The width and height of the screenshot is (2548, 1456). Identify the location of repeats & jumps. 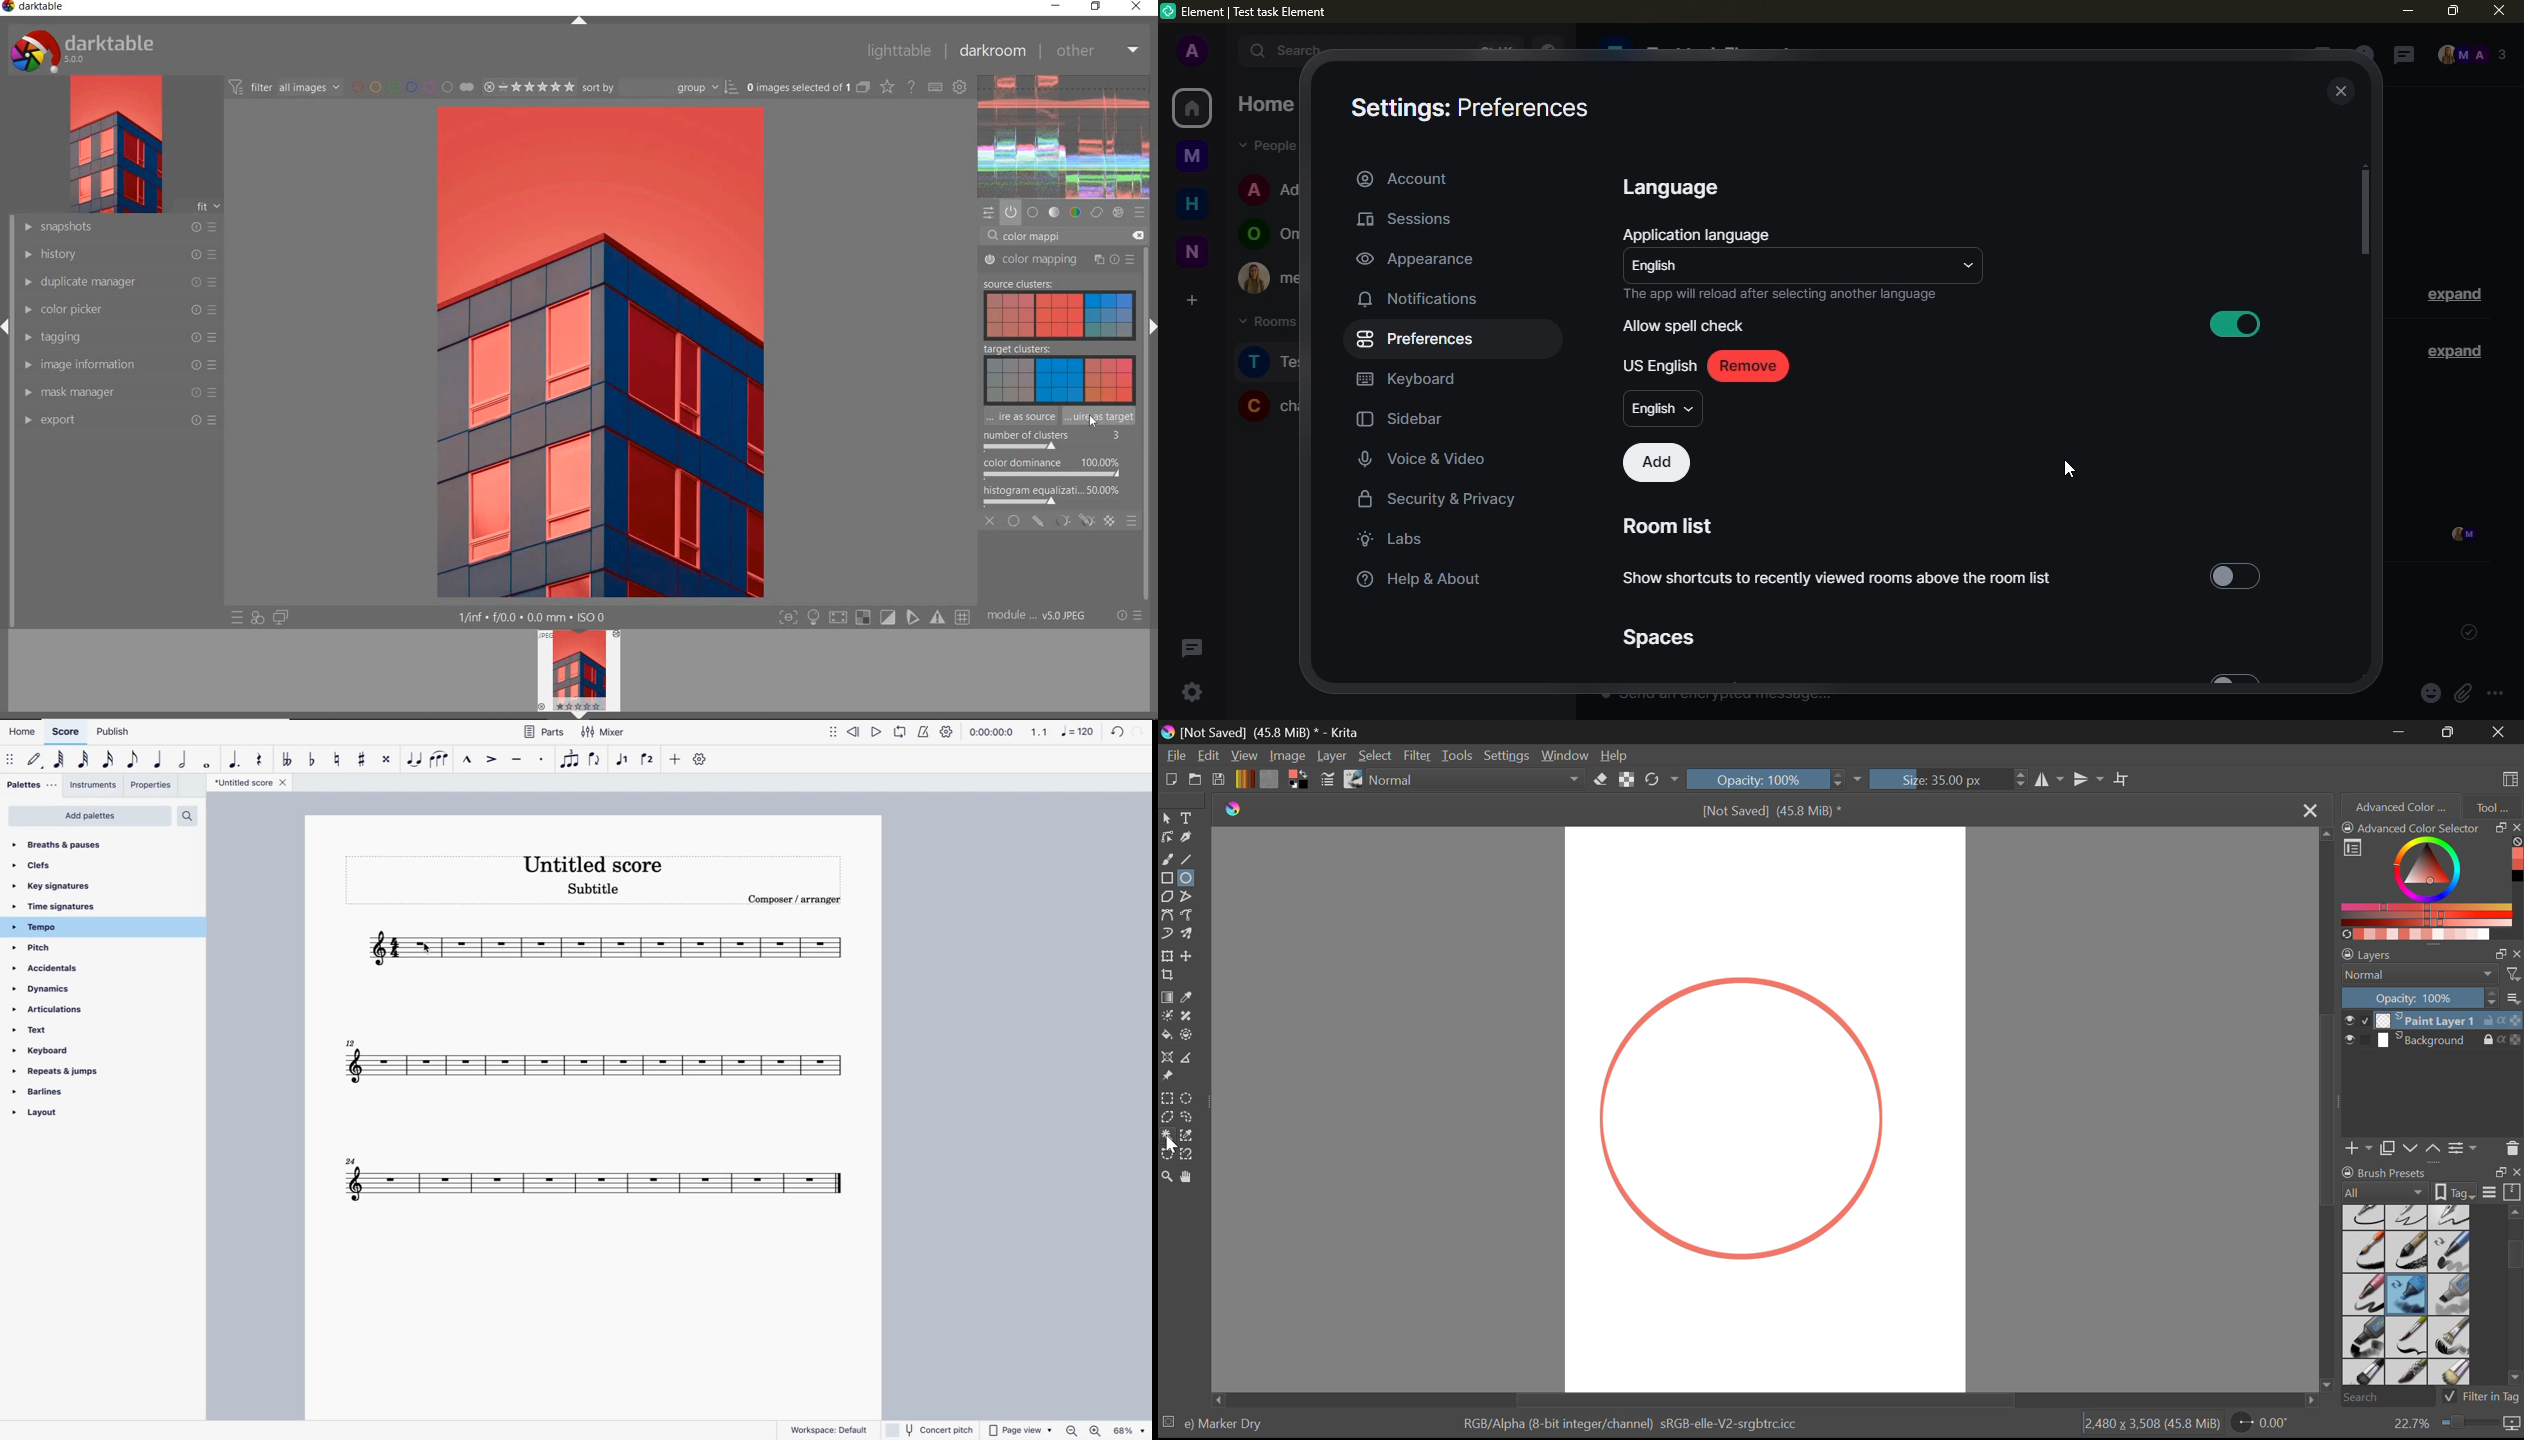
(67, 1072).